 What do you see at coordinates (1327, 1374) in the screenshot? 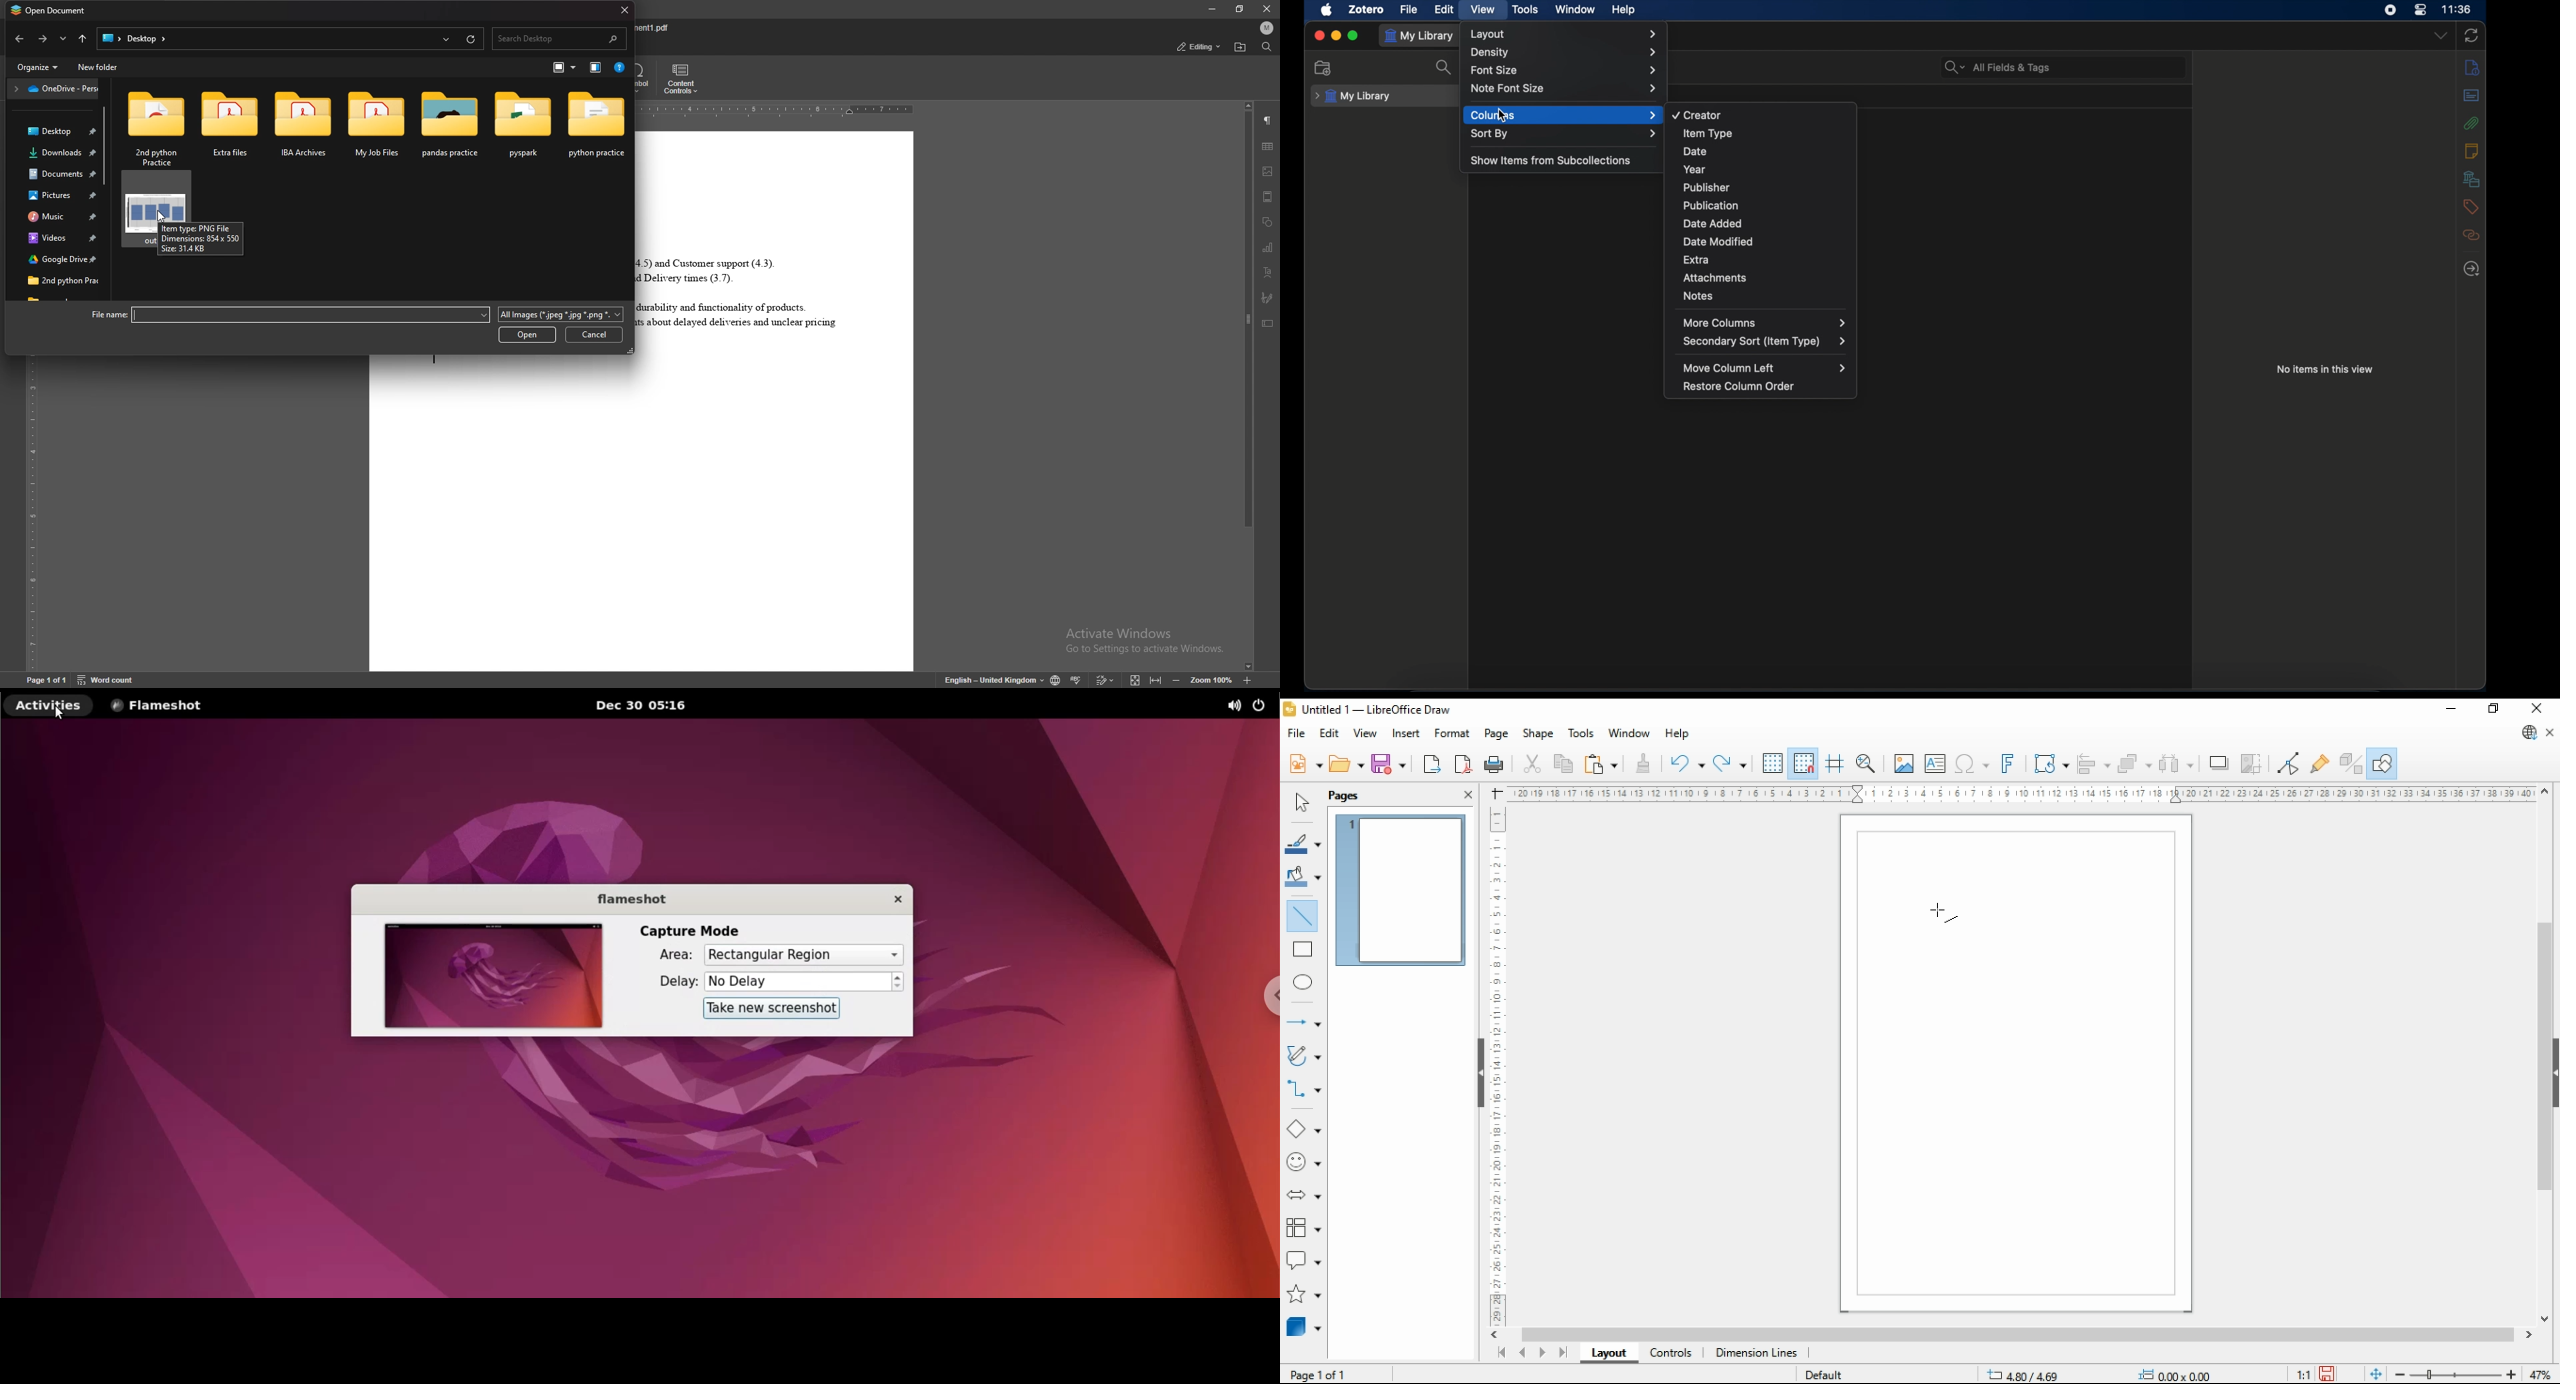
I see `page 1 of 1` at bounding box center [1327, 1374].